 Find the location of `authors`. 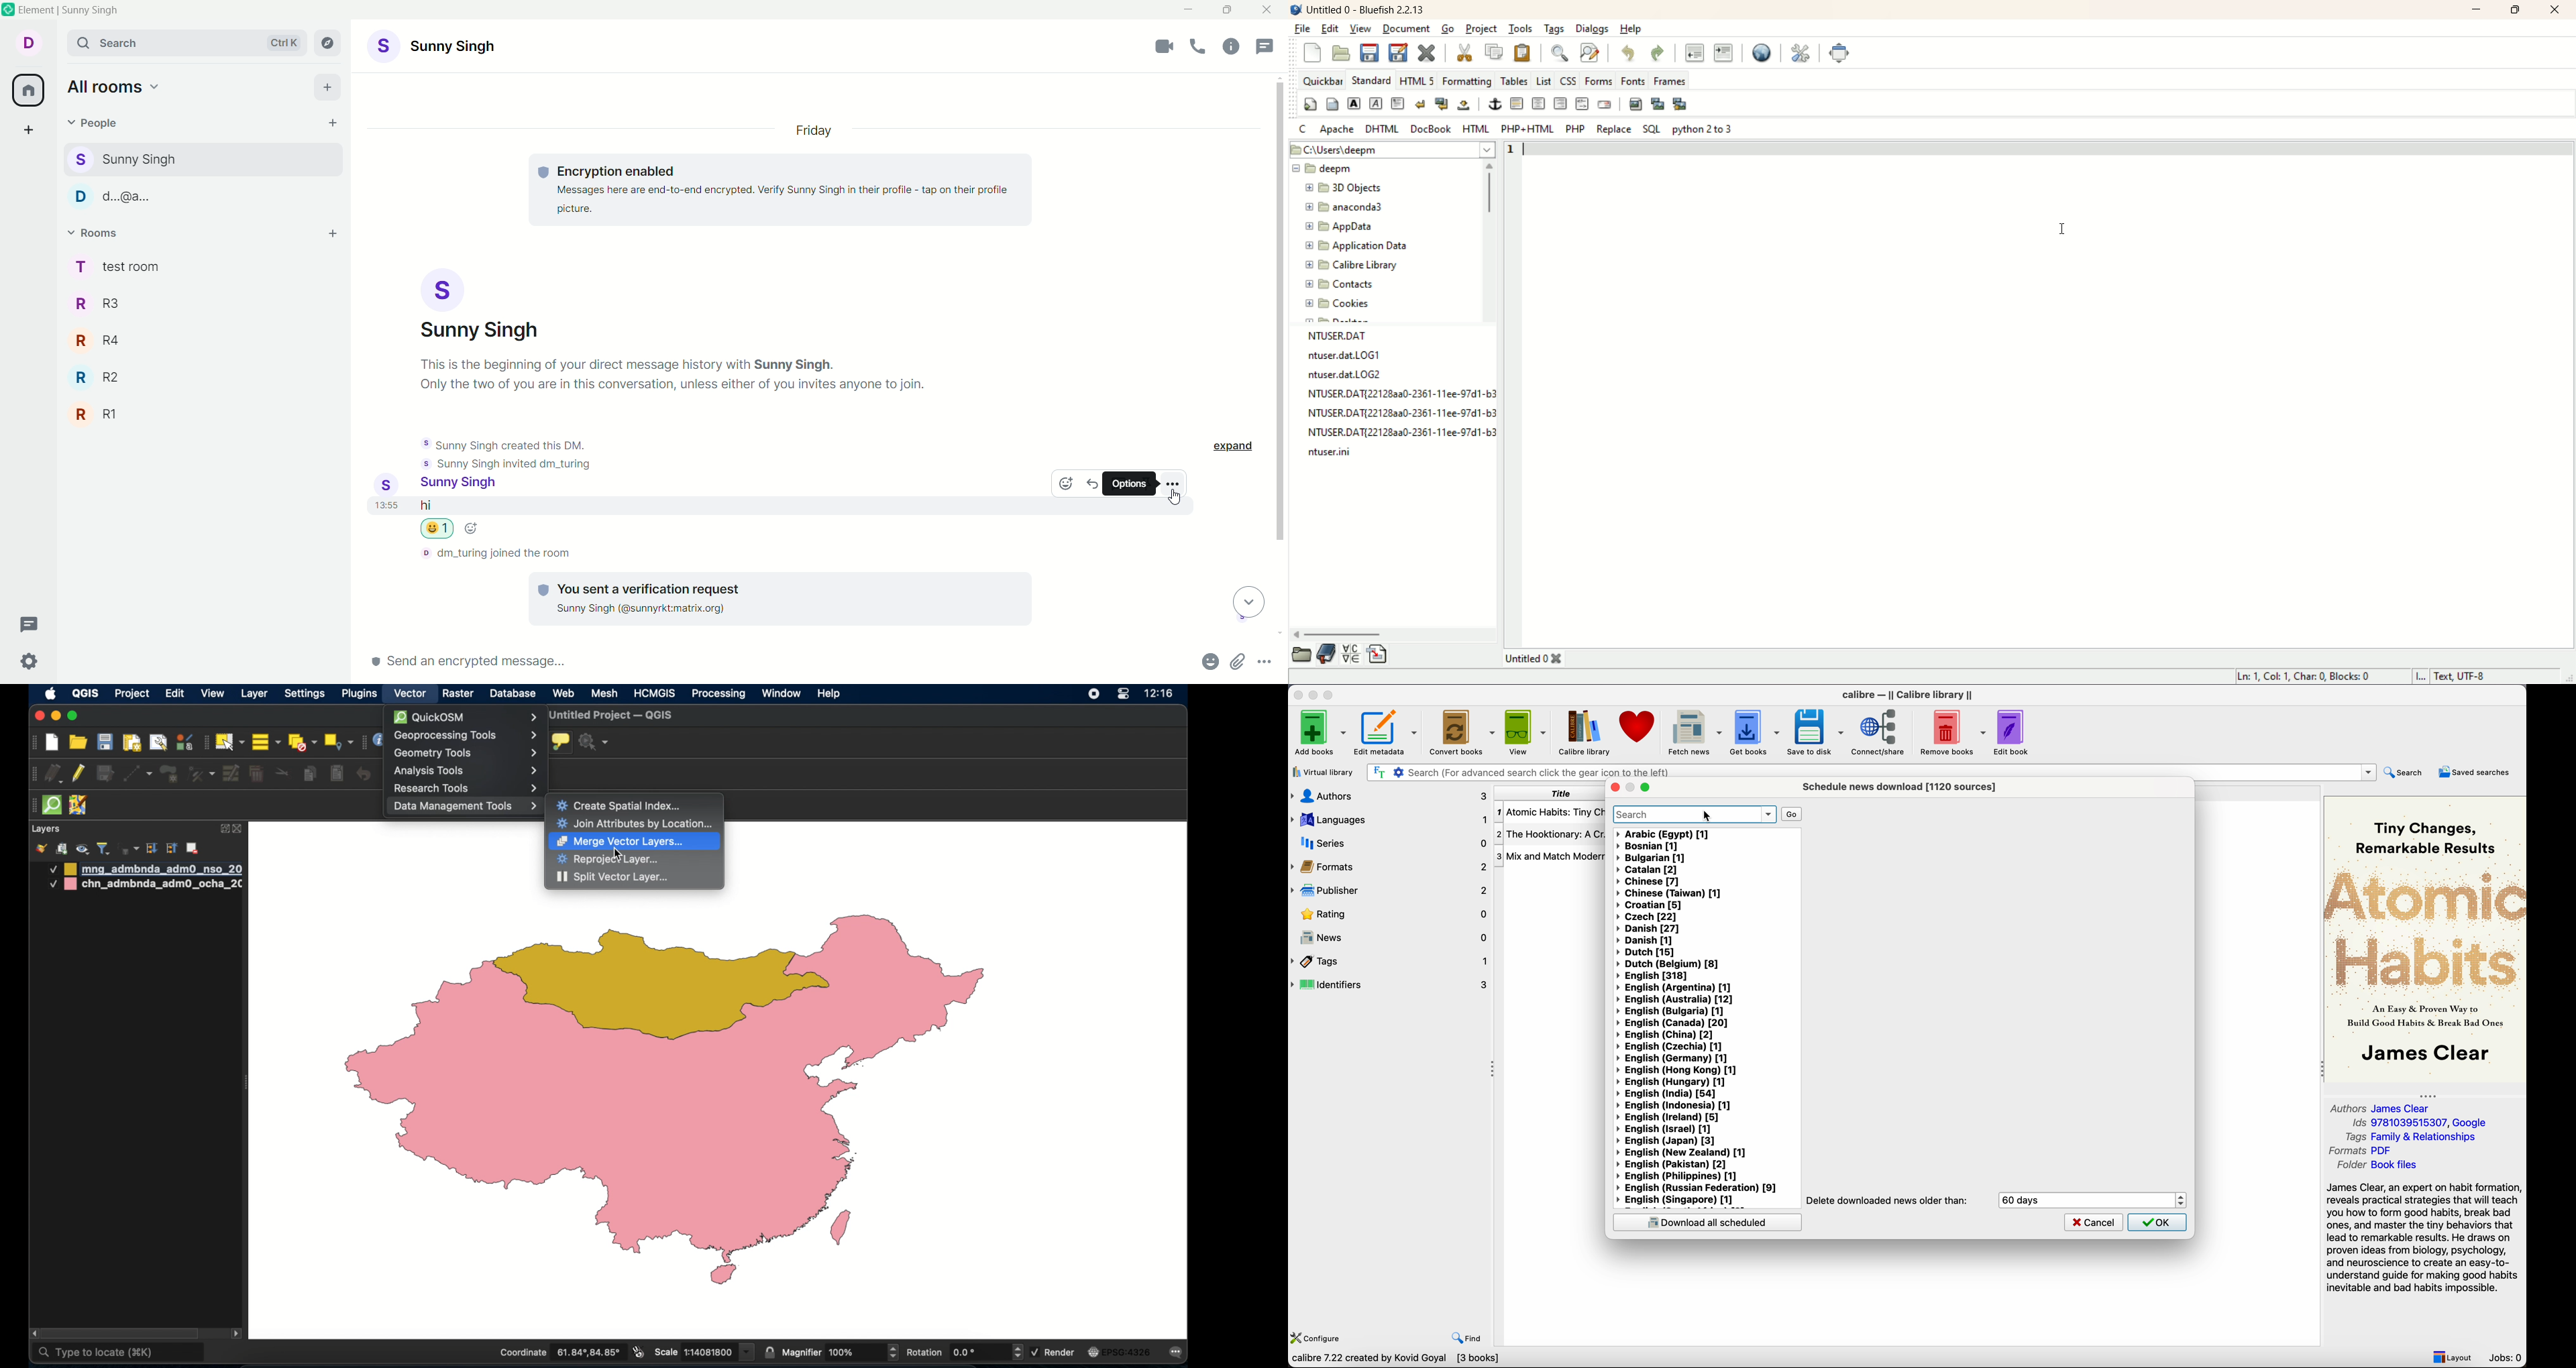

authors is located at coordinates (1390, 796).